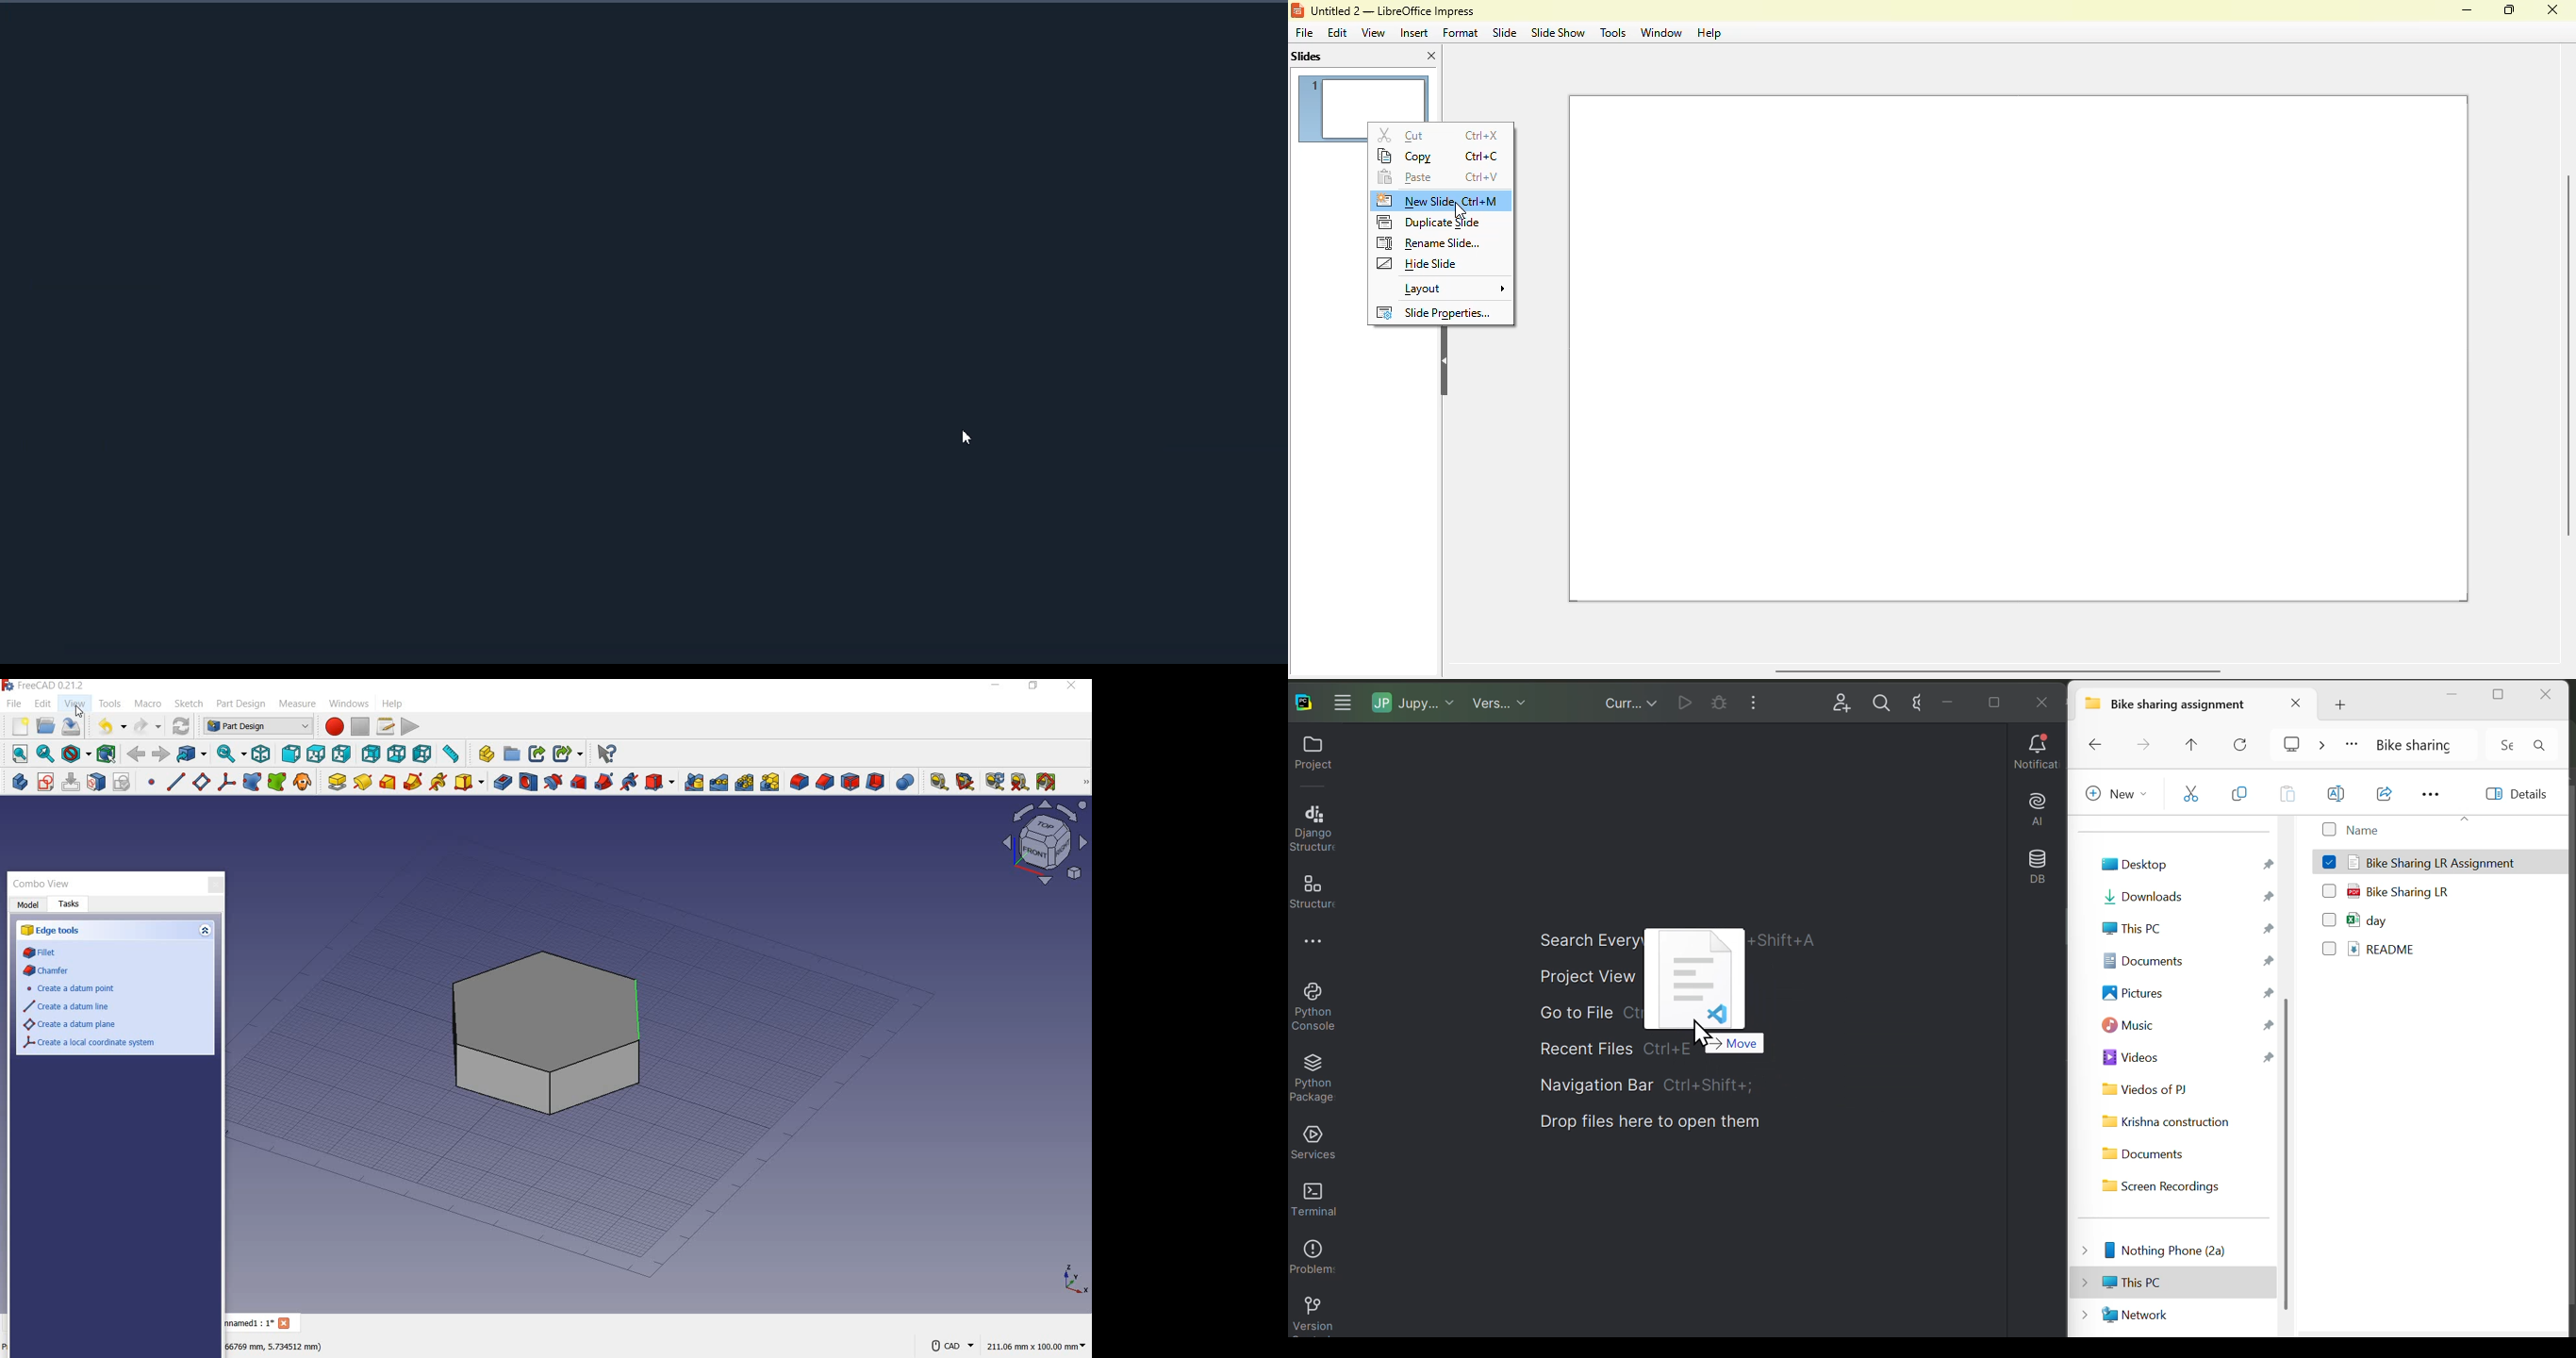 The width and height of the screenshot is (2576, 1372). What do you see at coordinates (19, 726) in the screenshot?
I see `new` at bounding box center [19, 726].